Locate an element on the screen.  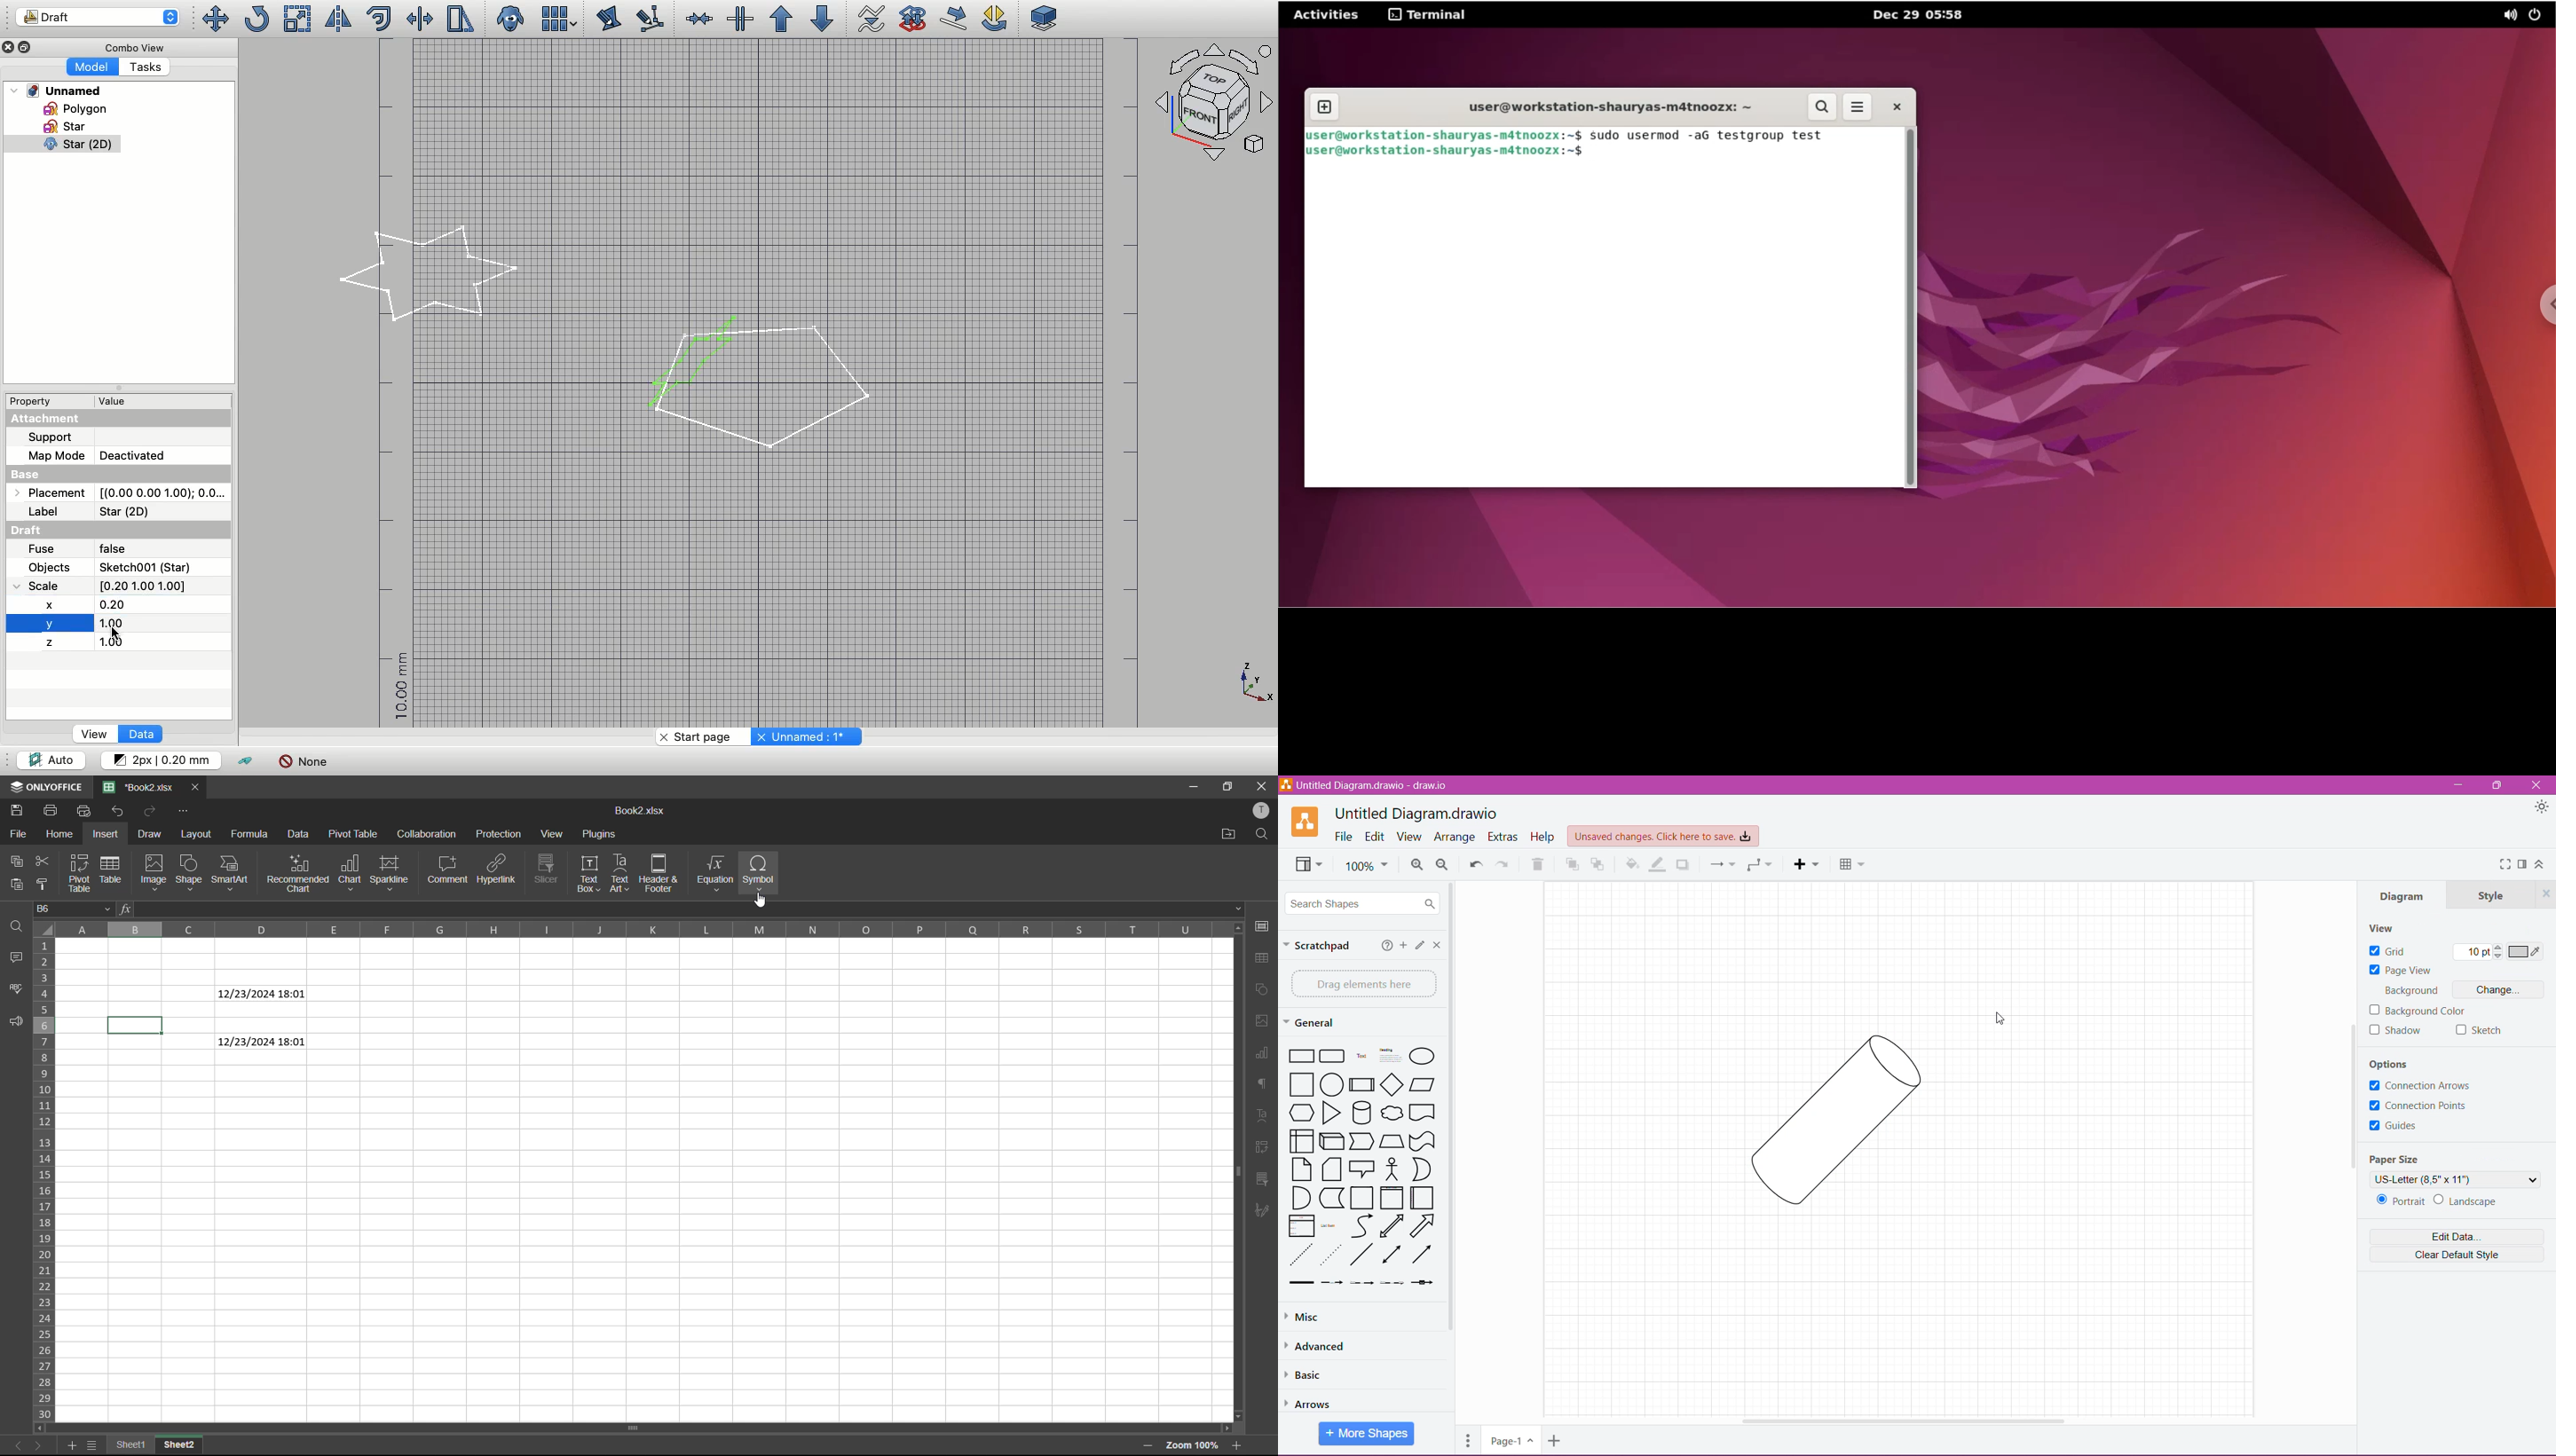
Table is located at coordinates (1853, 865).